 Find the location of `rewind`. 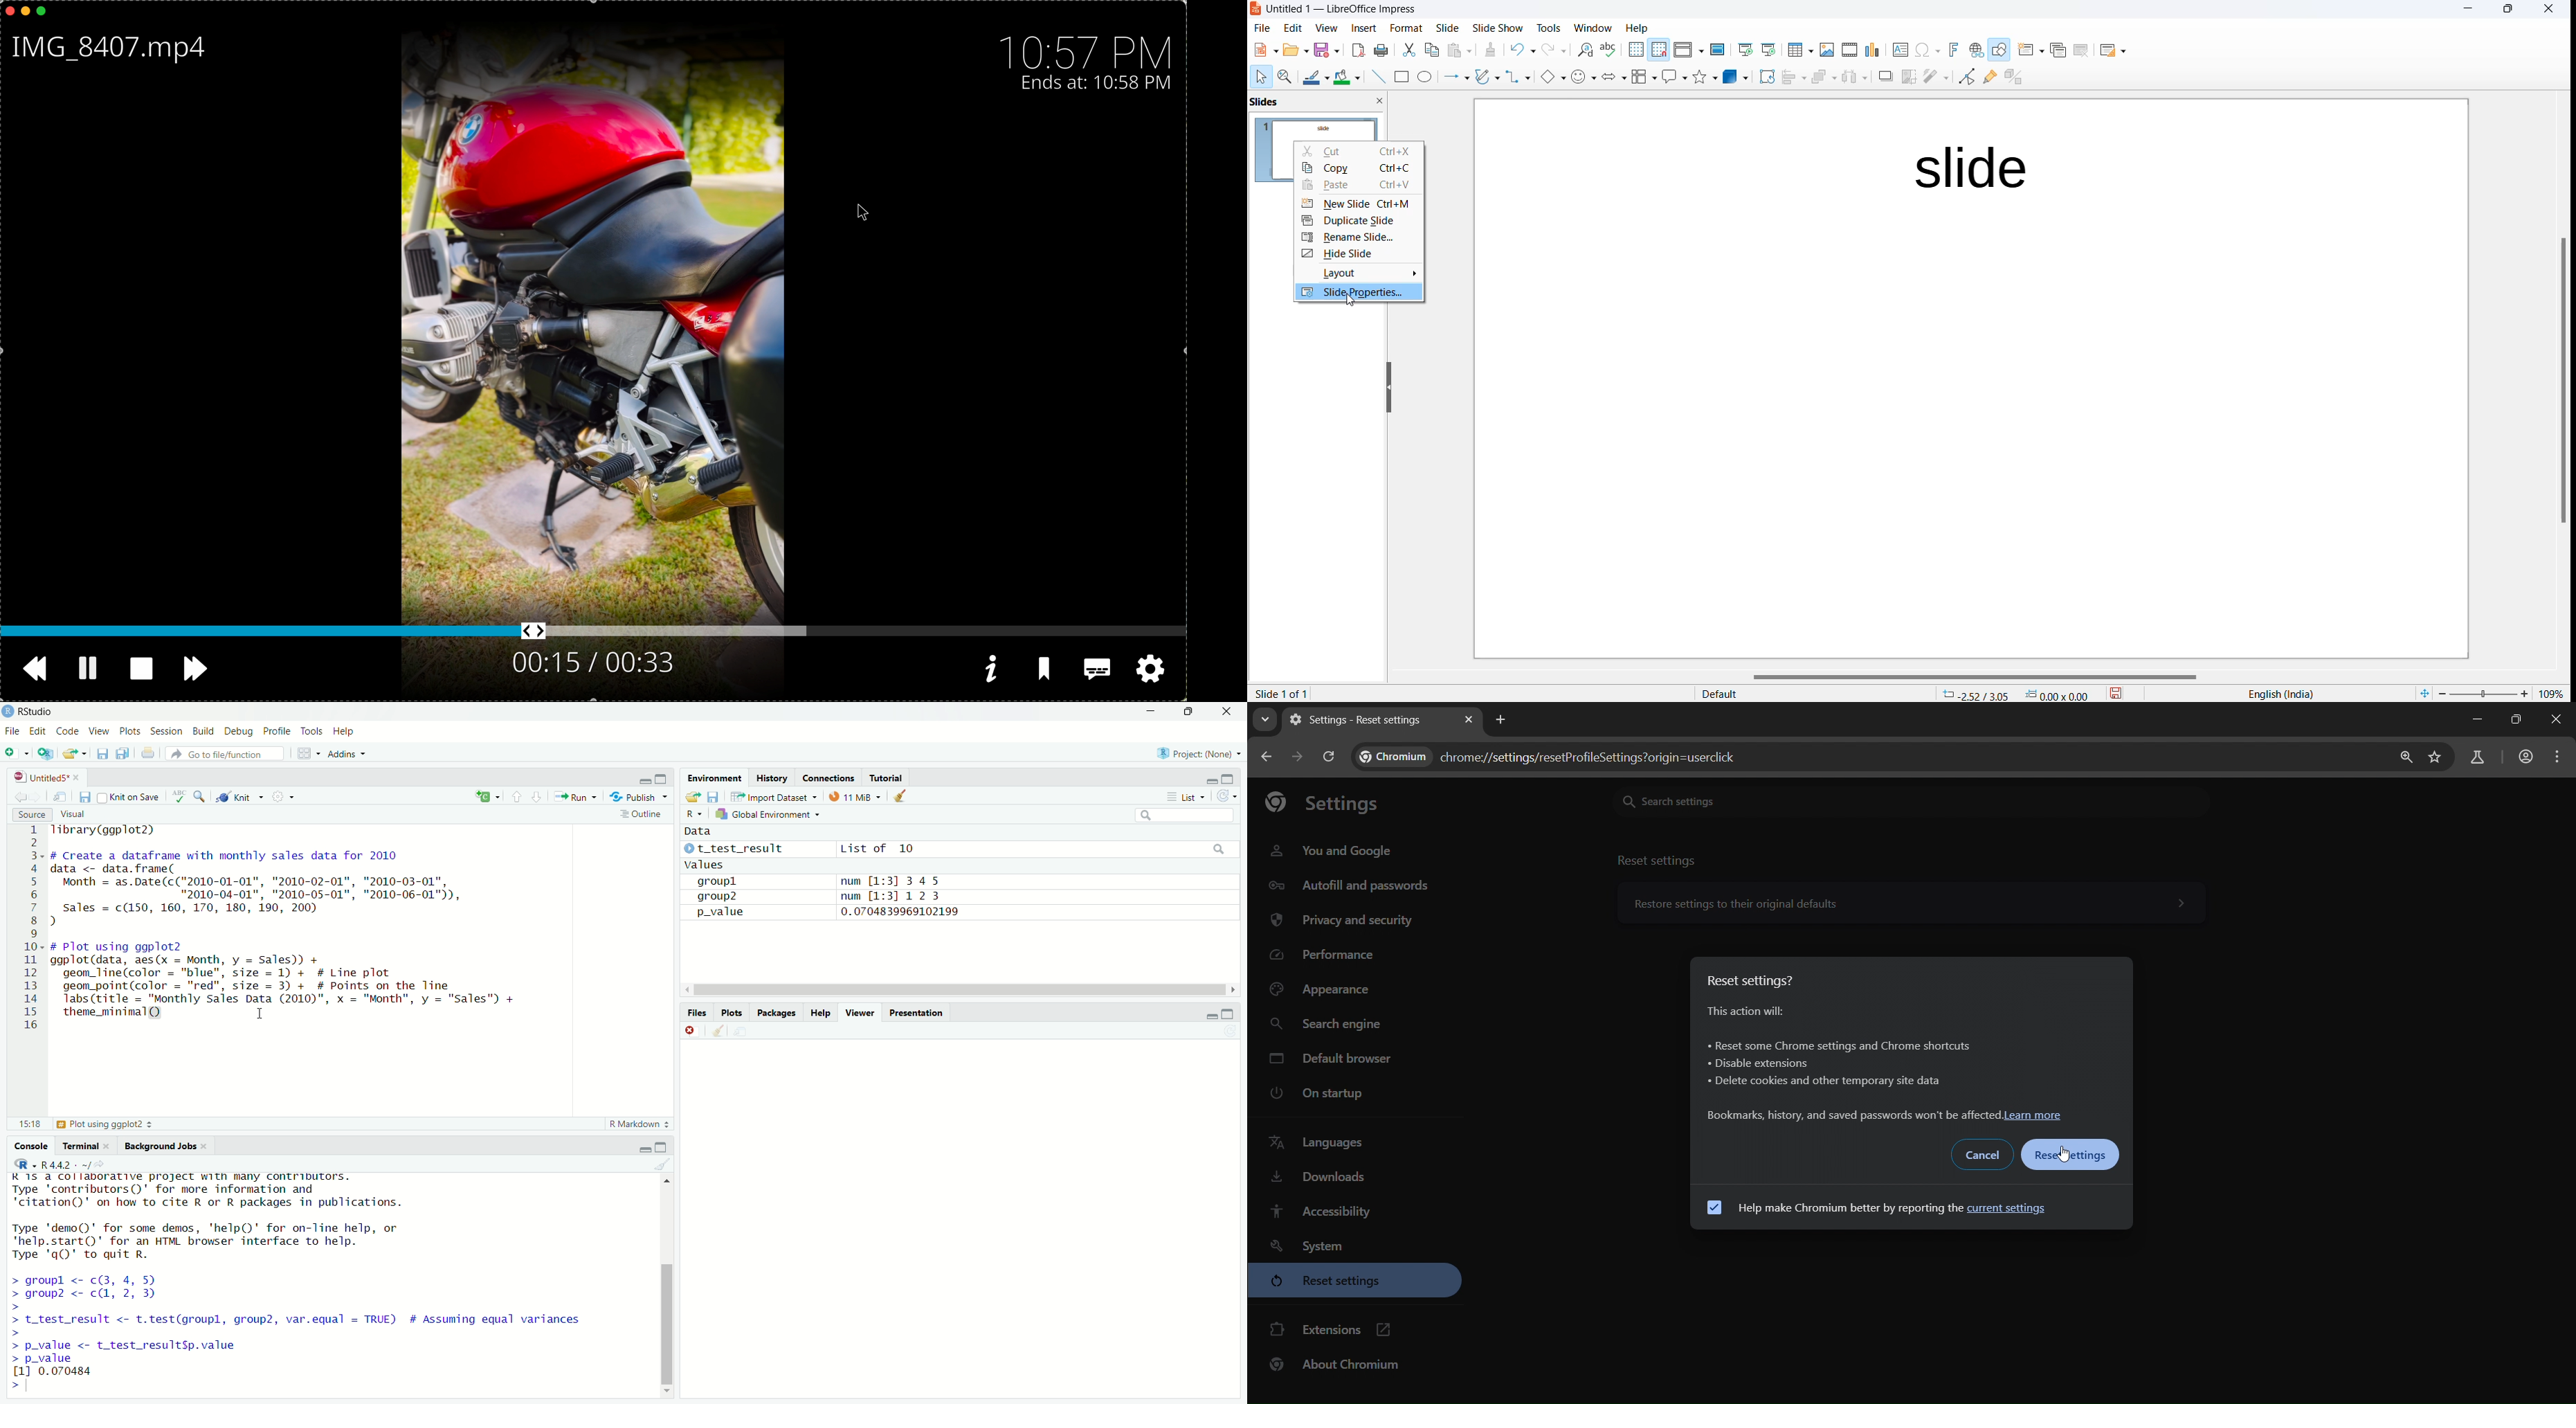

rewind is located at coordinates (39, 673).